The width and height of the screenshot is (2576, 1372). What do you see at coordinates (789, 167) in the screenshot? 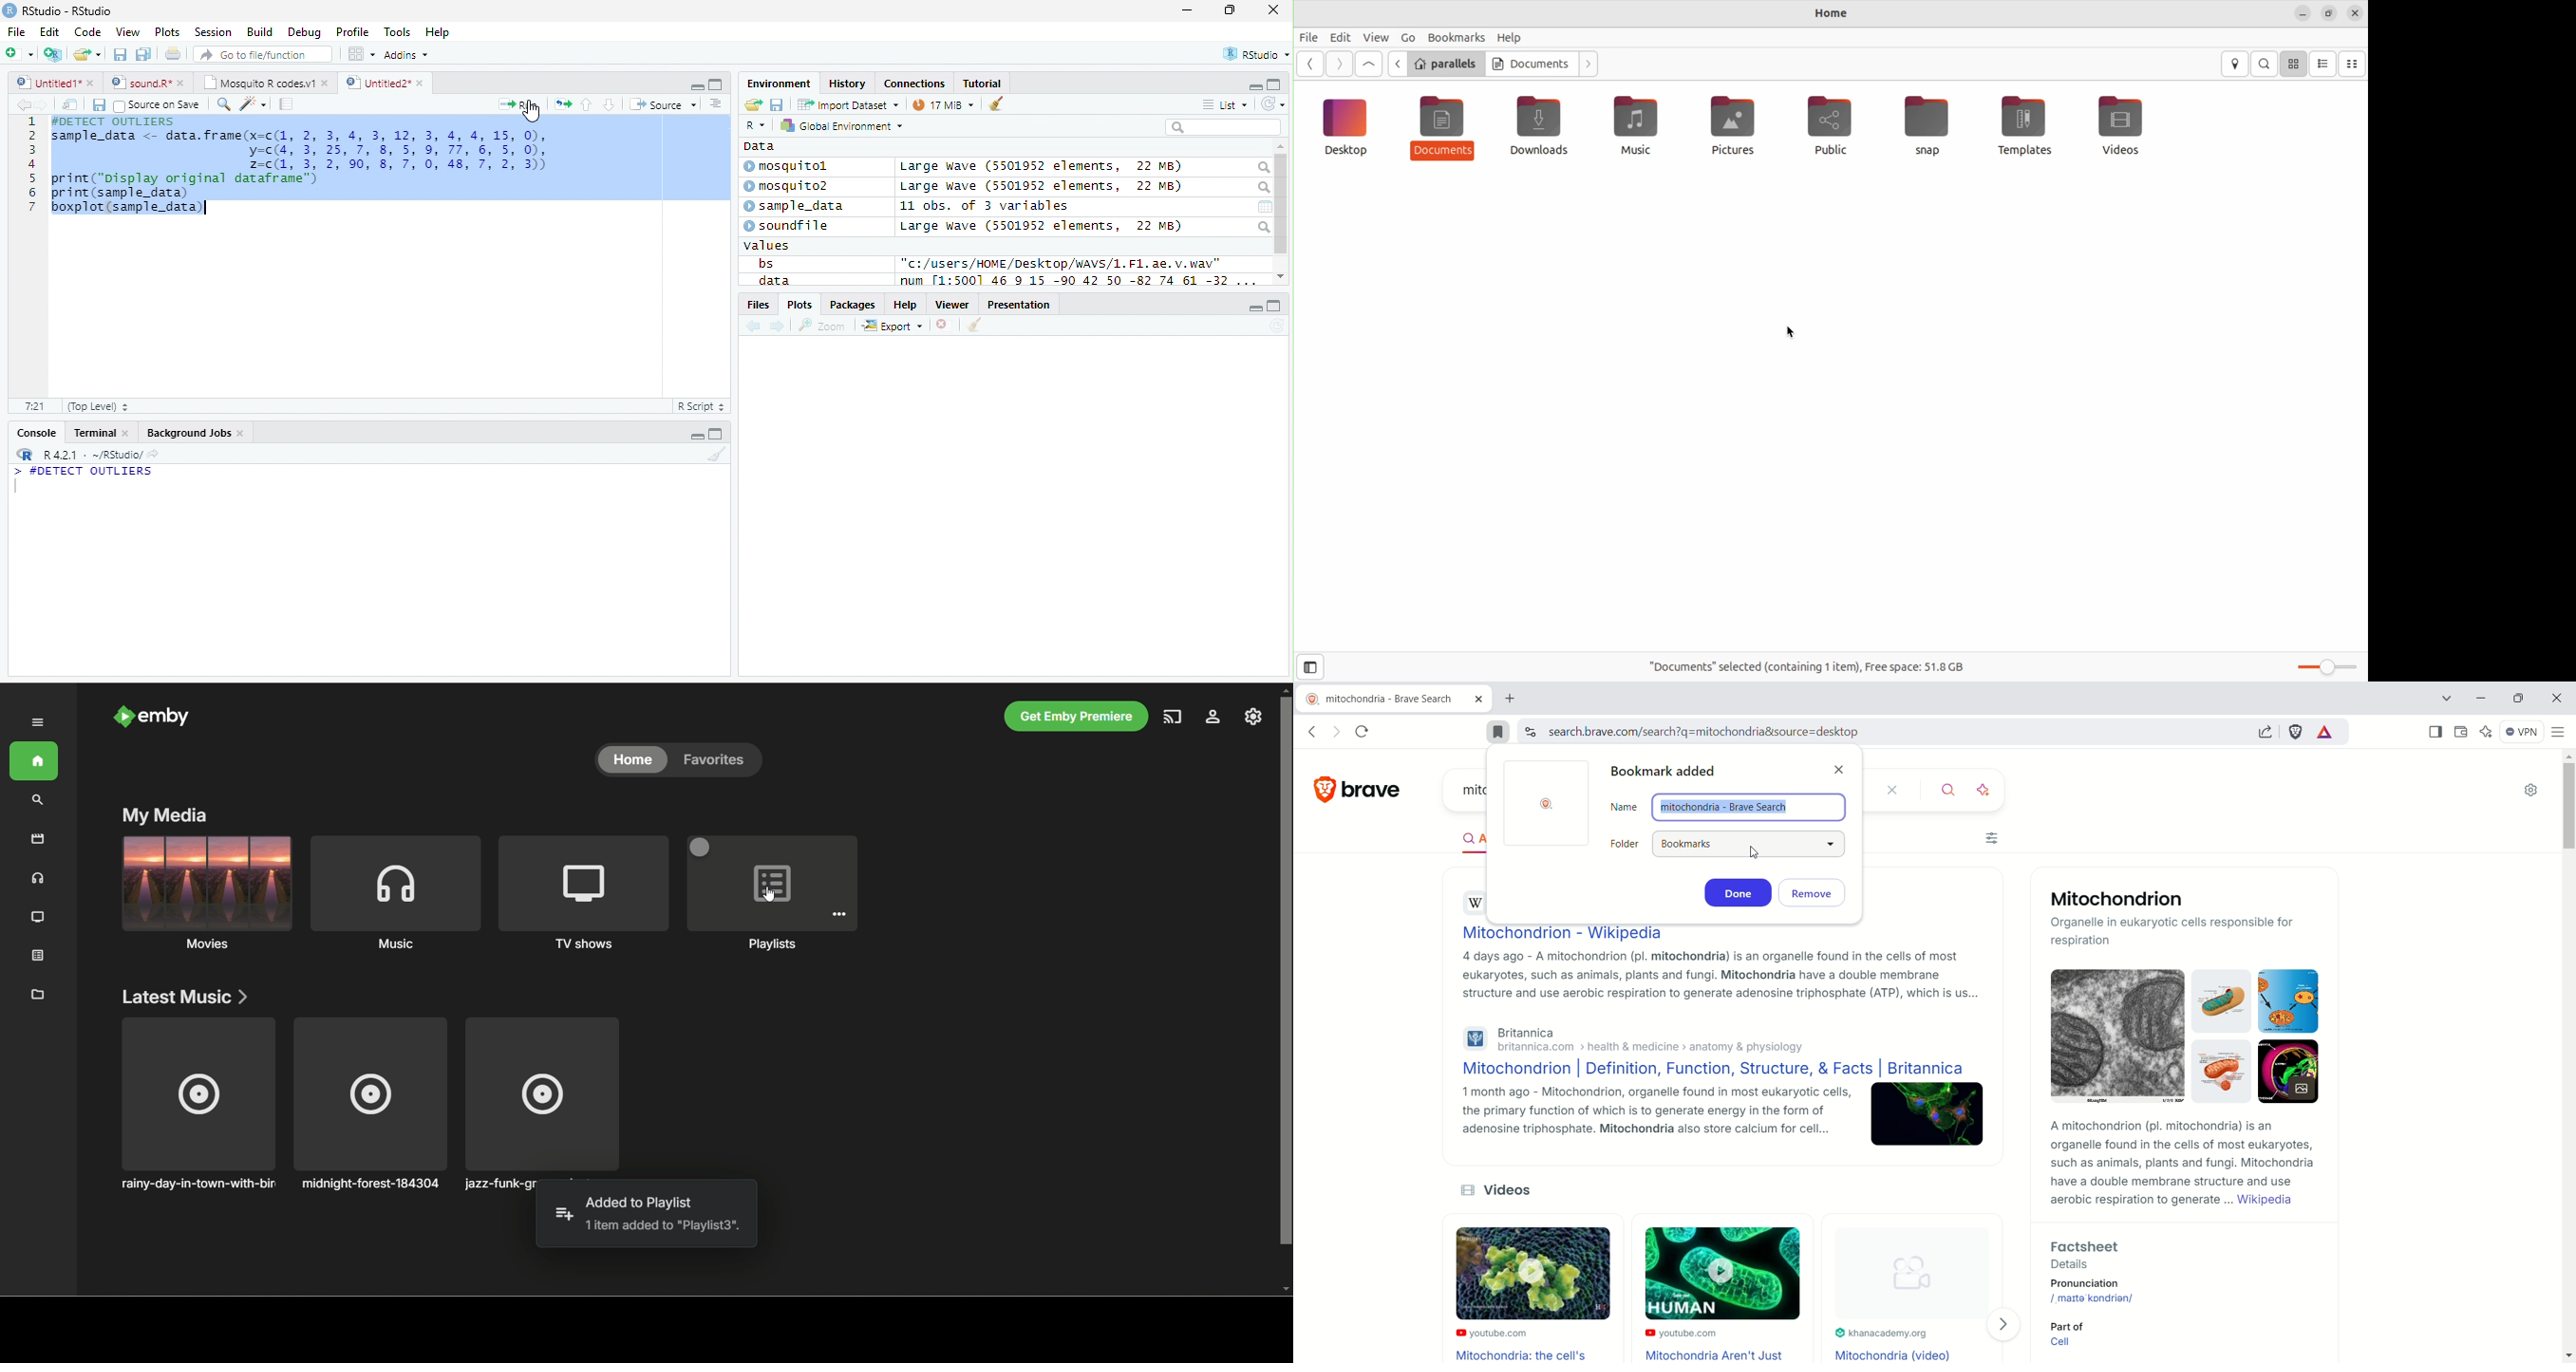
I see `mosquito1` at bounding box center [789, 167].